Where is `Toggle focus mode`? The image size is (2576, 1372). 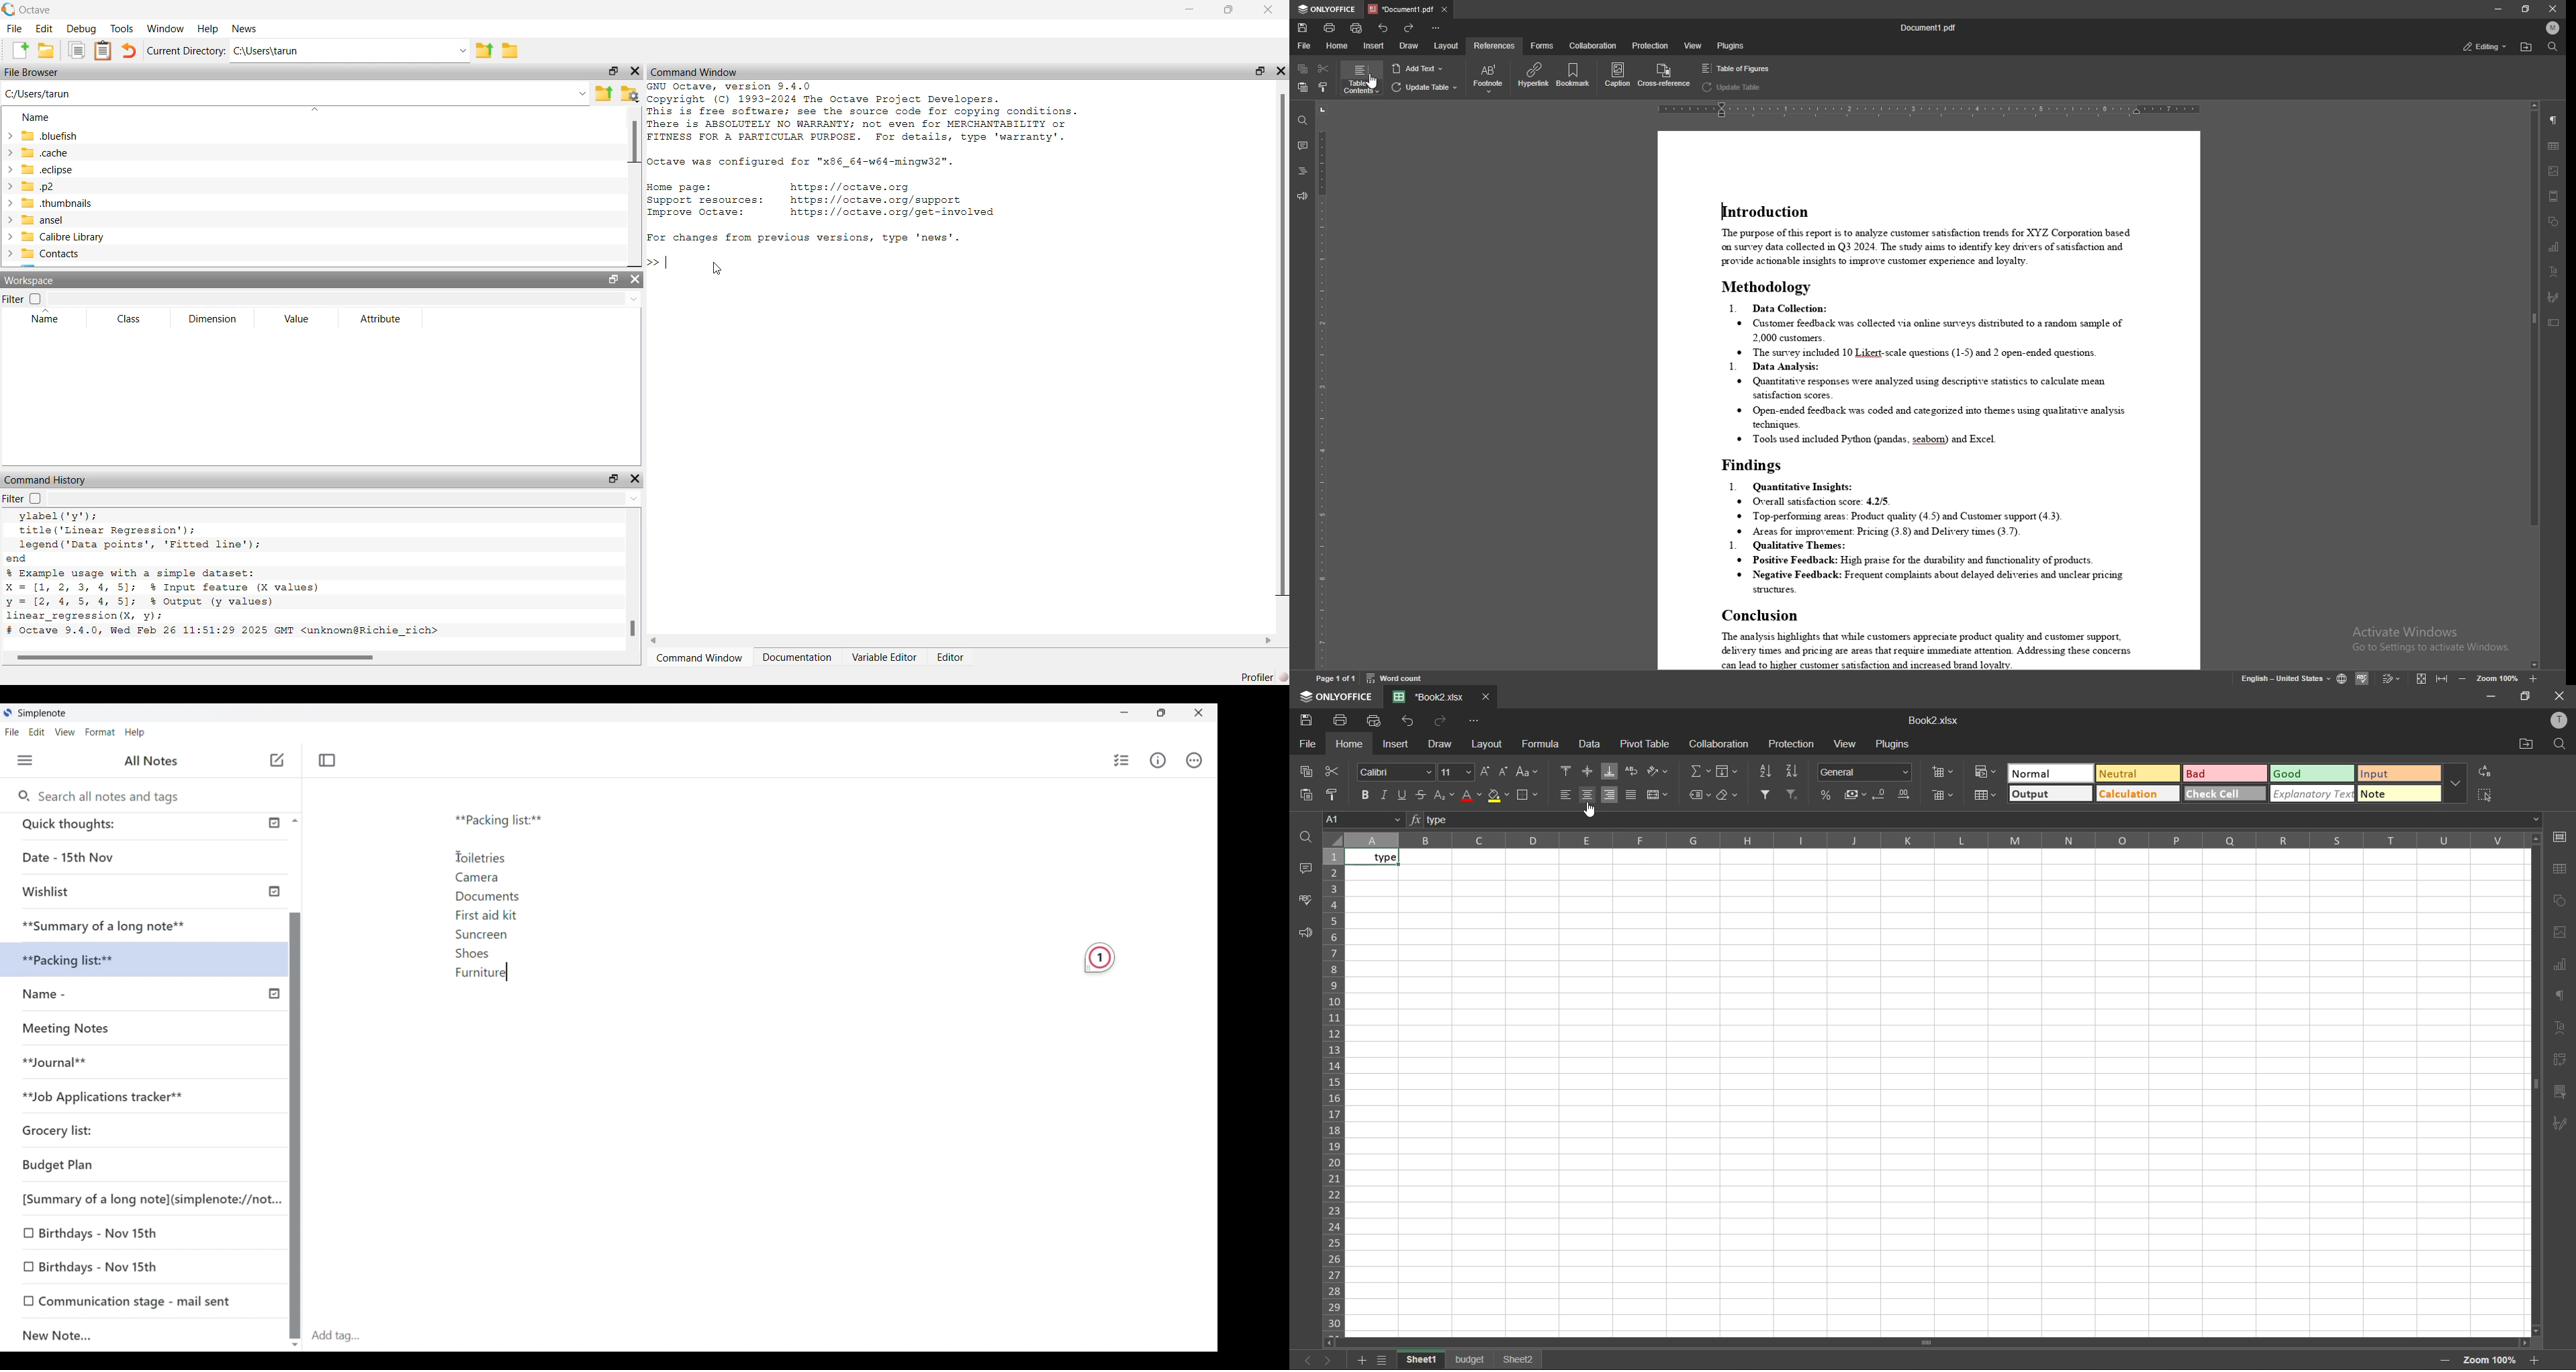 Toggle focus mode is located at coordinates (327, 760).